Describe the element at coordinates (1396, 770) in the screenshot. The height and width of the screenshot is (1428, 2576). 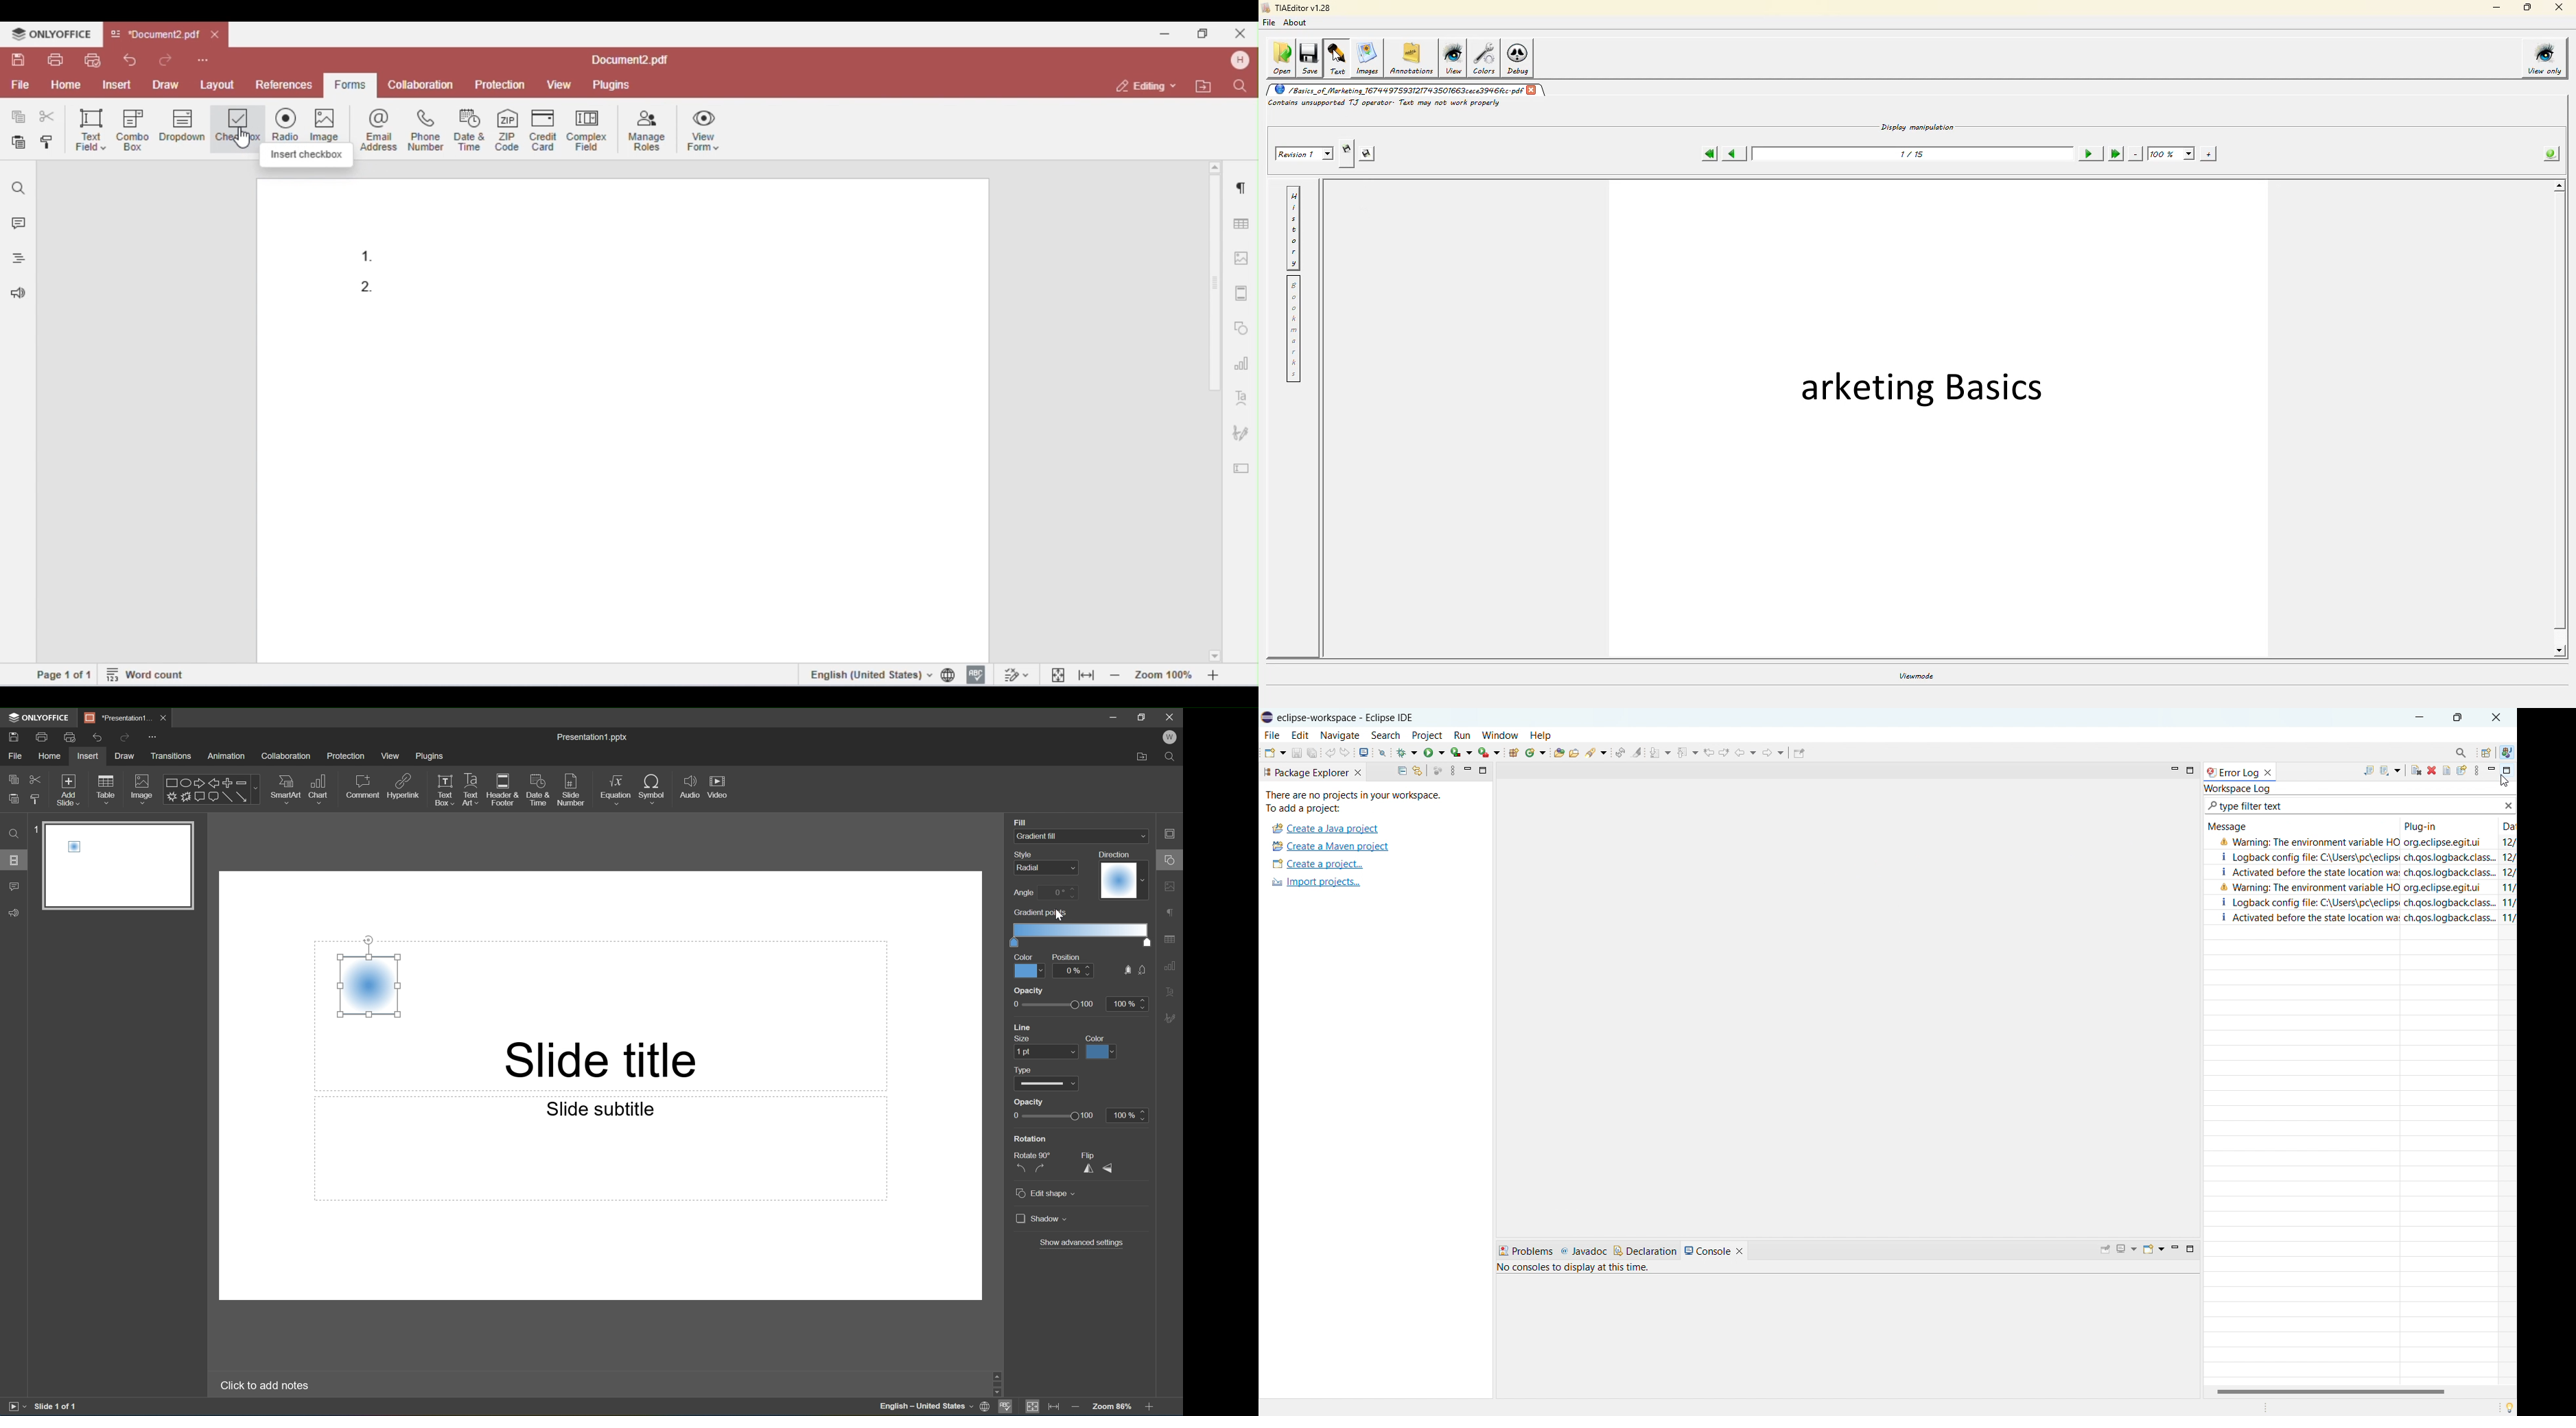
I see `collapse all` at that location.